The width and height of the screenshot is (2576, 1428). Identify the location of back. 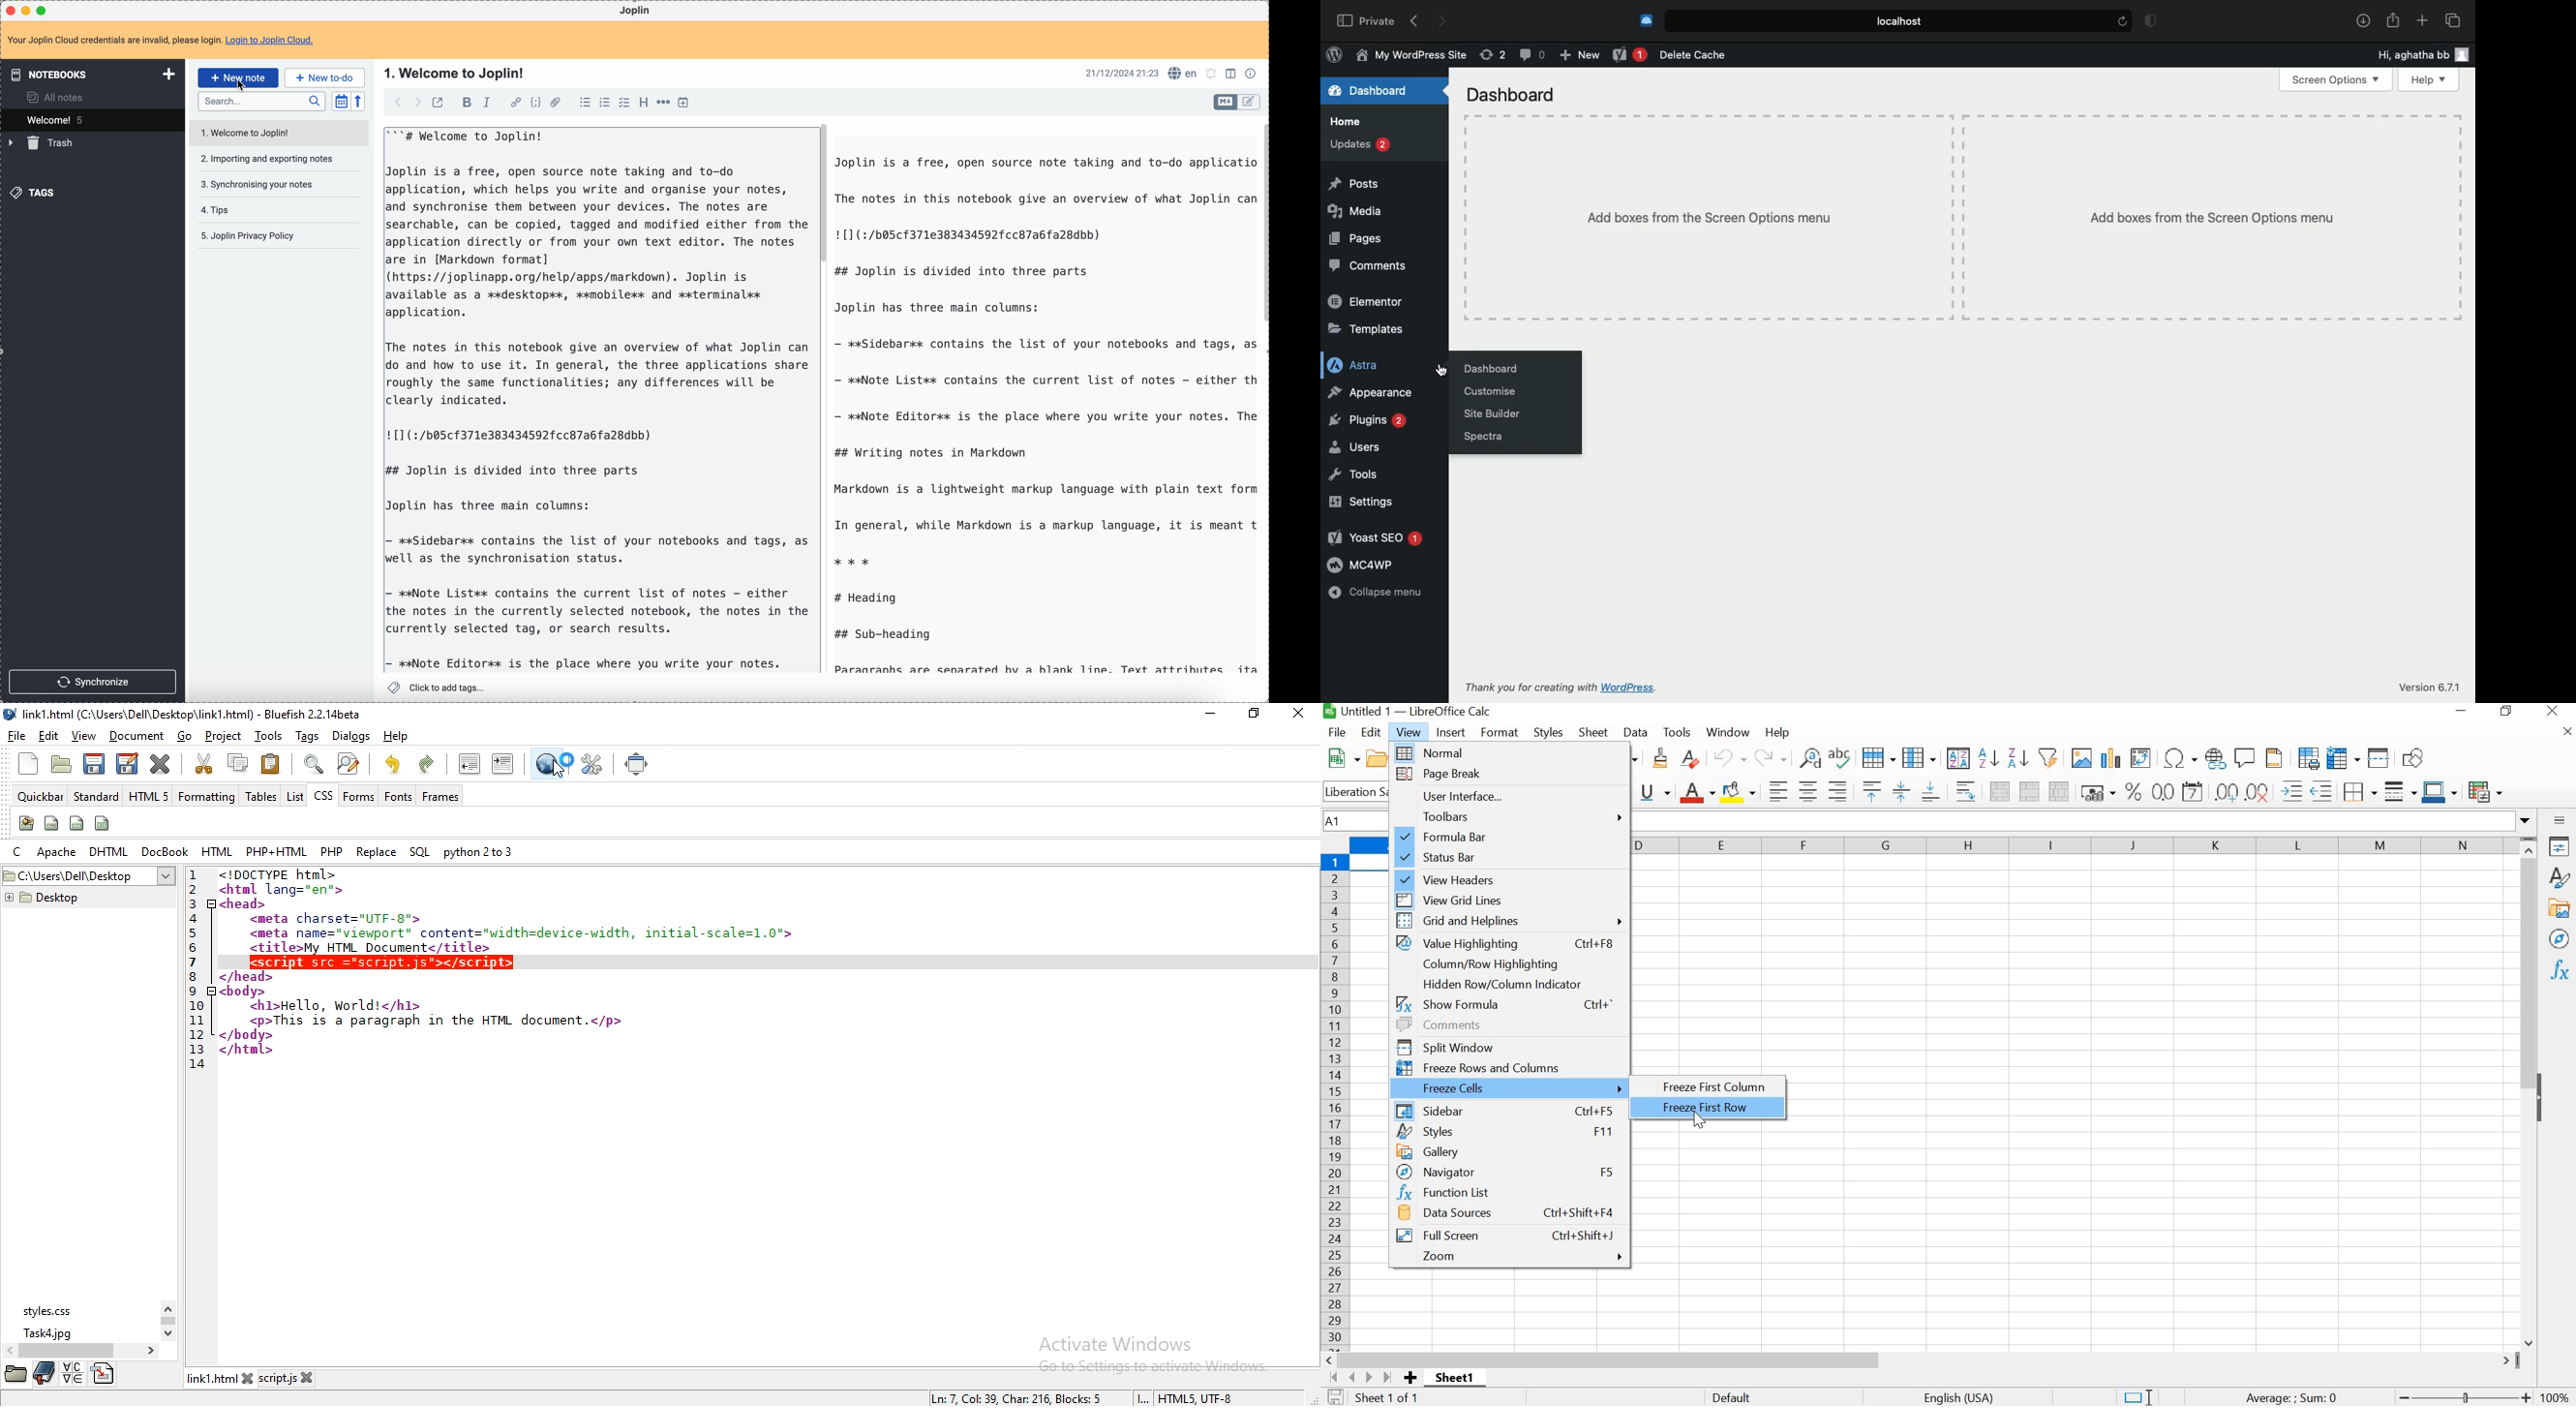
(399, 102).